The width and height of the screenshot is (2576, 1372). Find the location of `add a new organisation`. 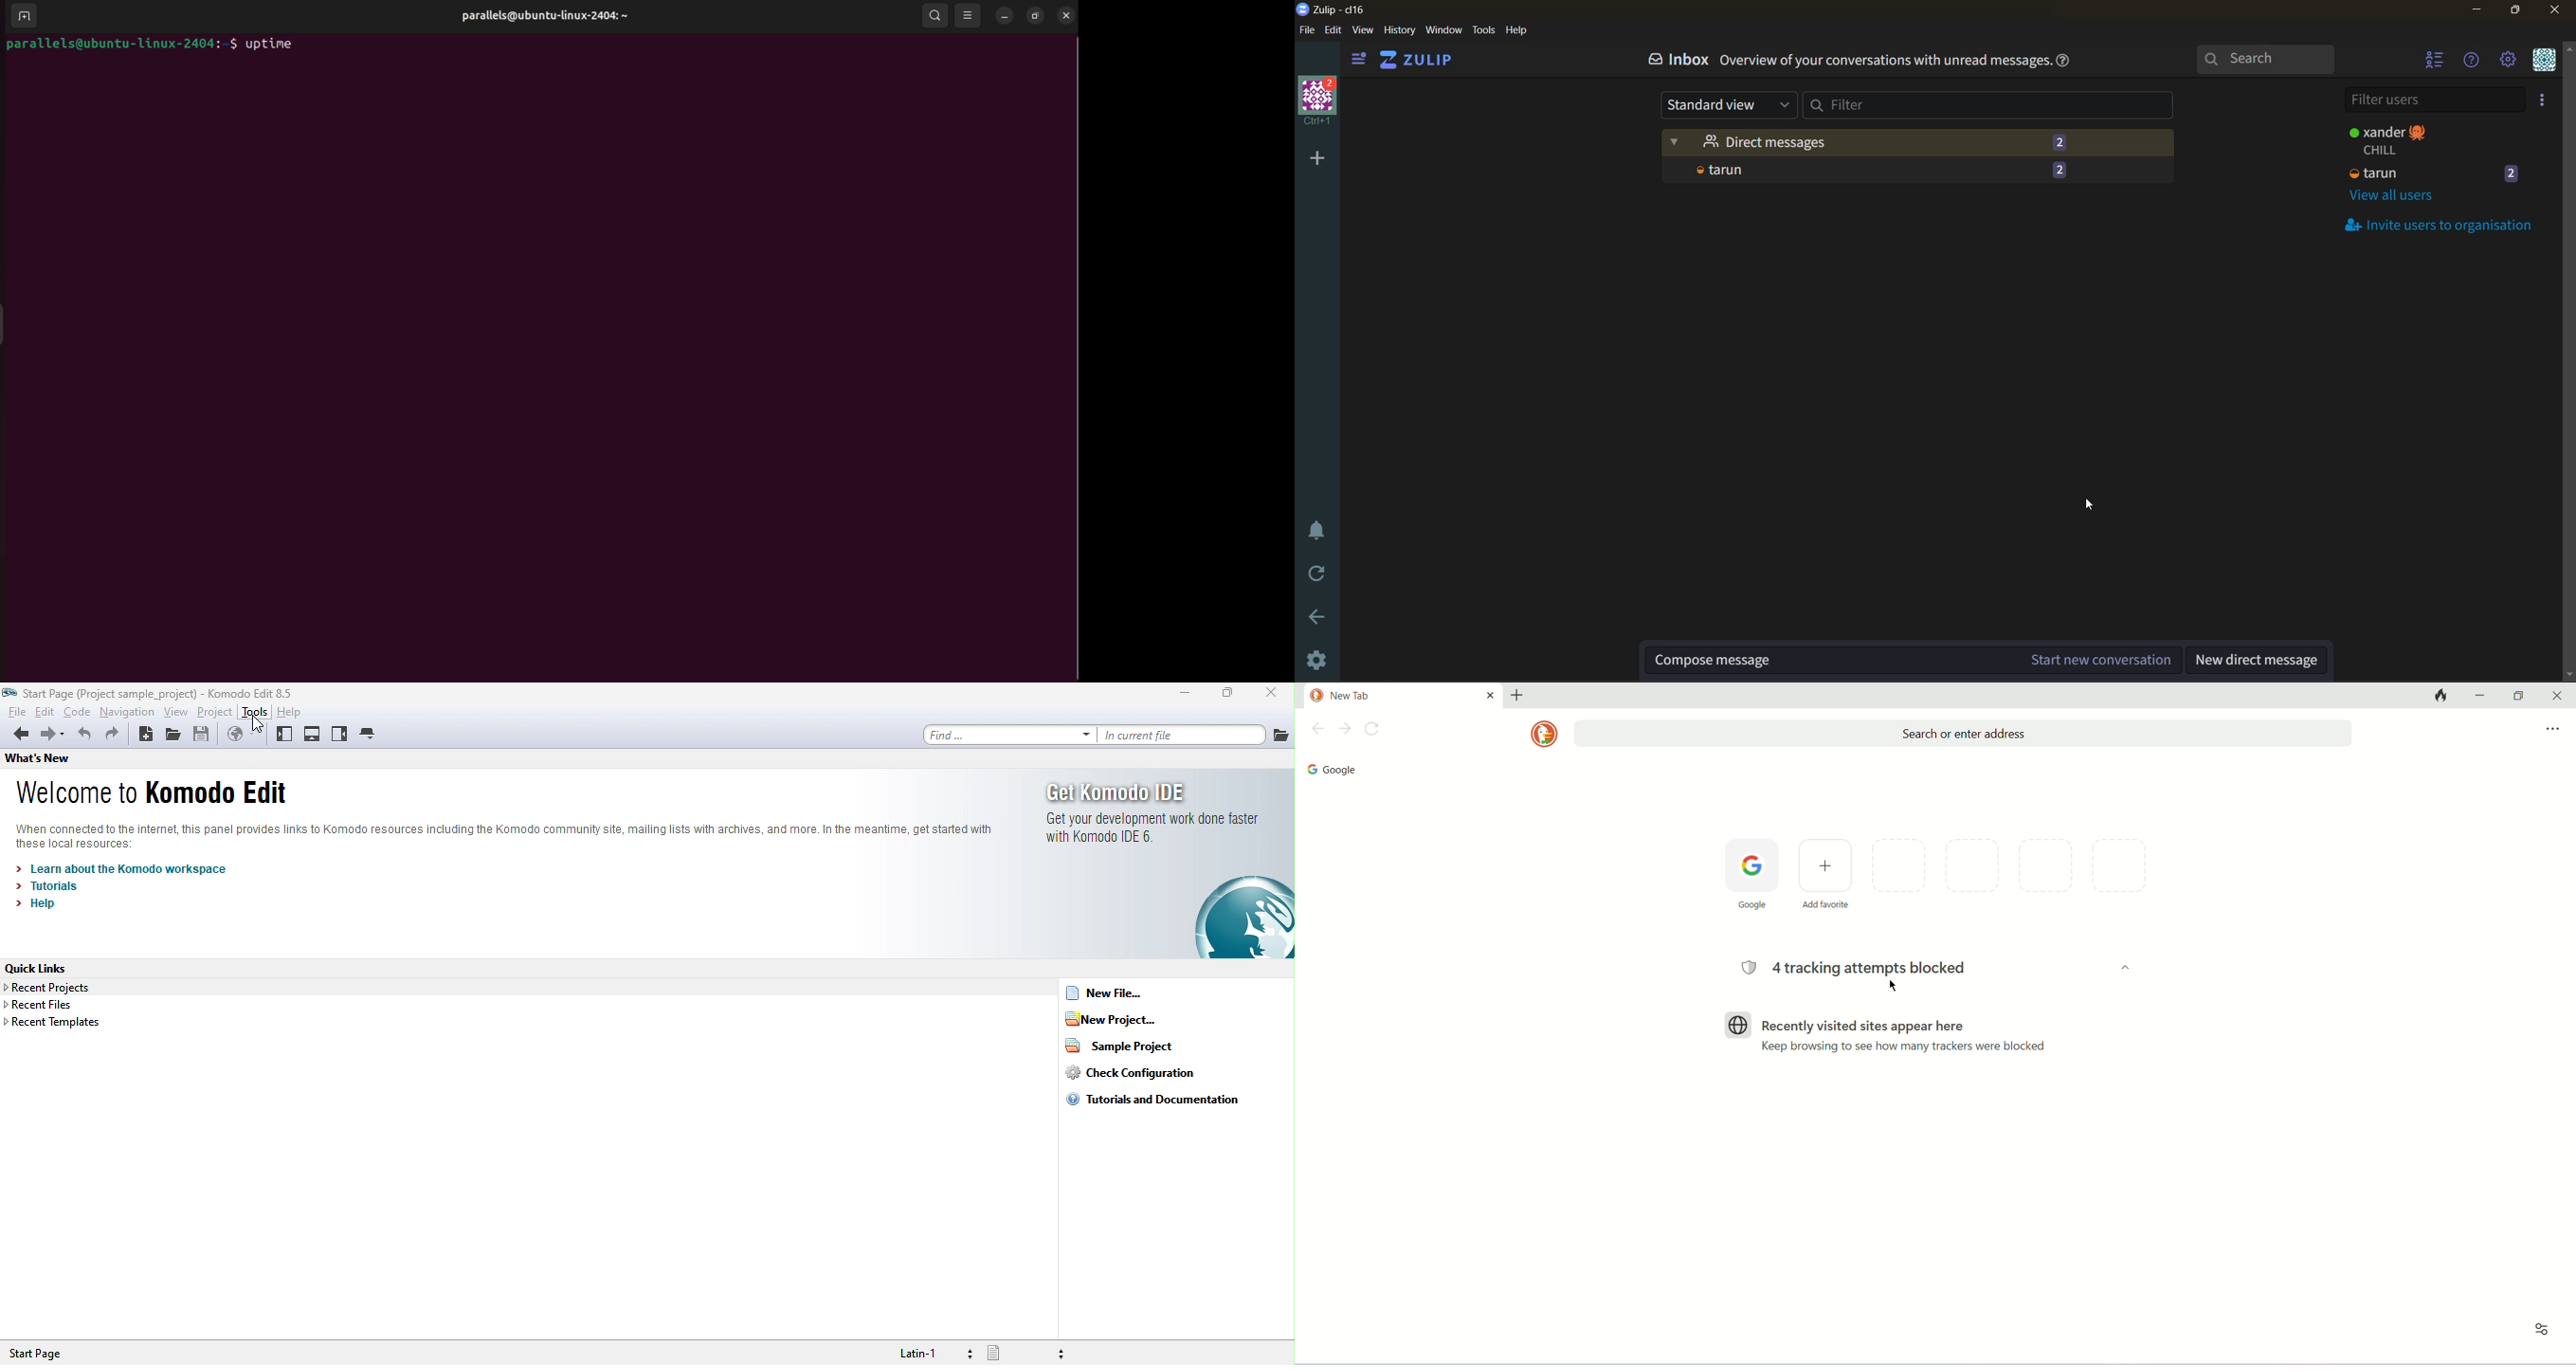

add a new organisation is located at coordinates (1316, 156).